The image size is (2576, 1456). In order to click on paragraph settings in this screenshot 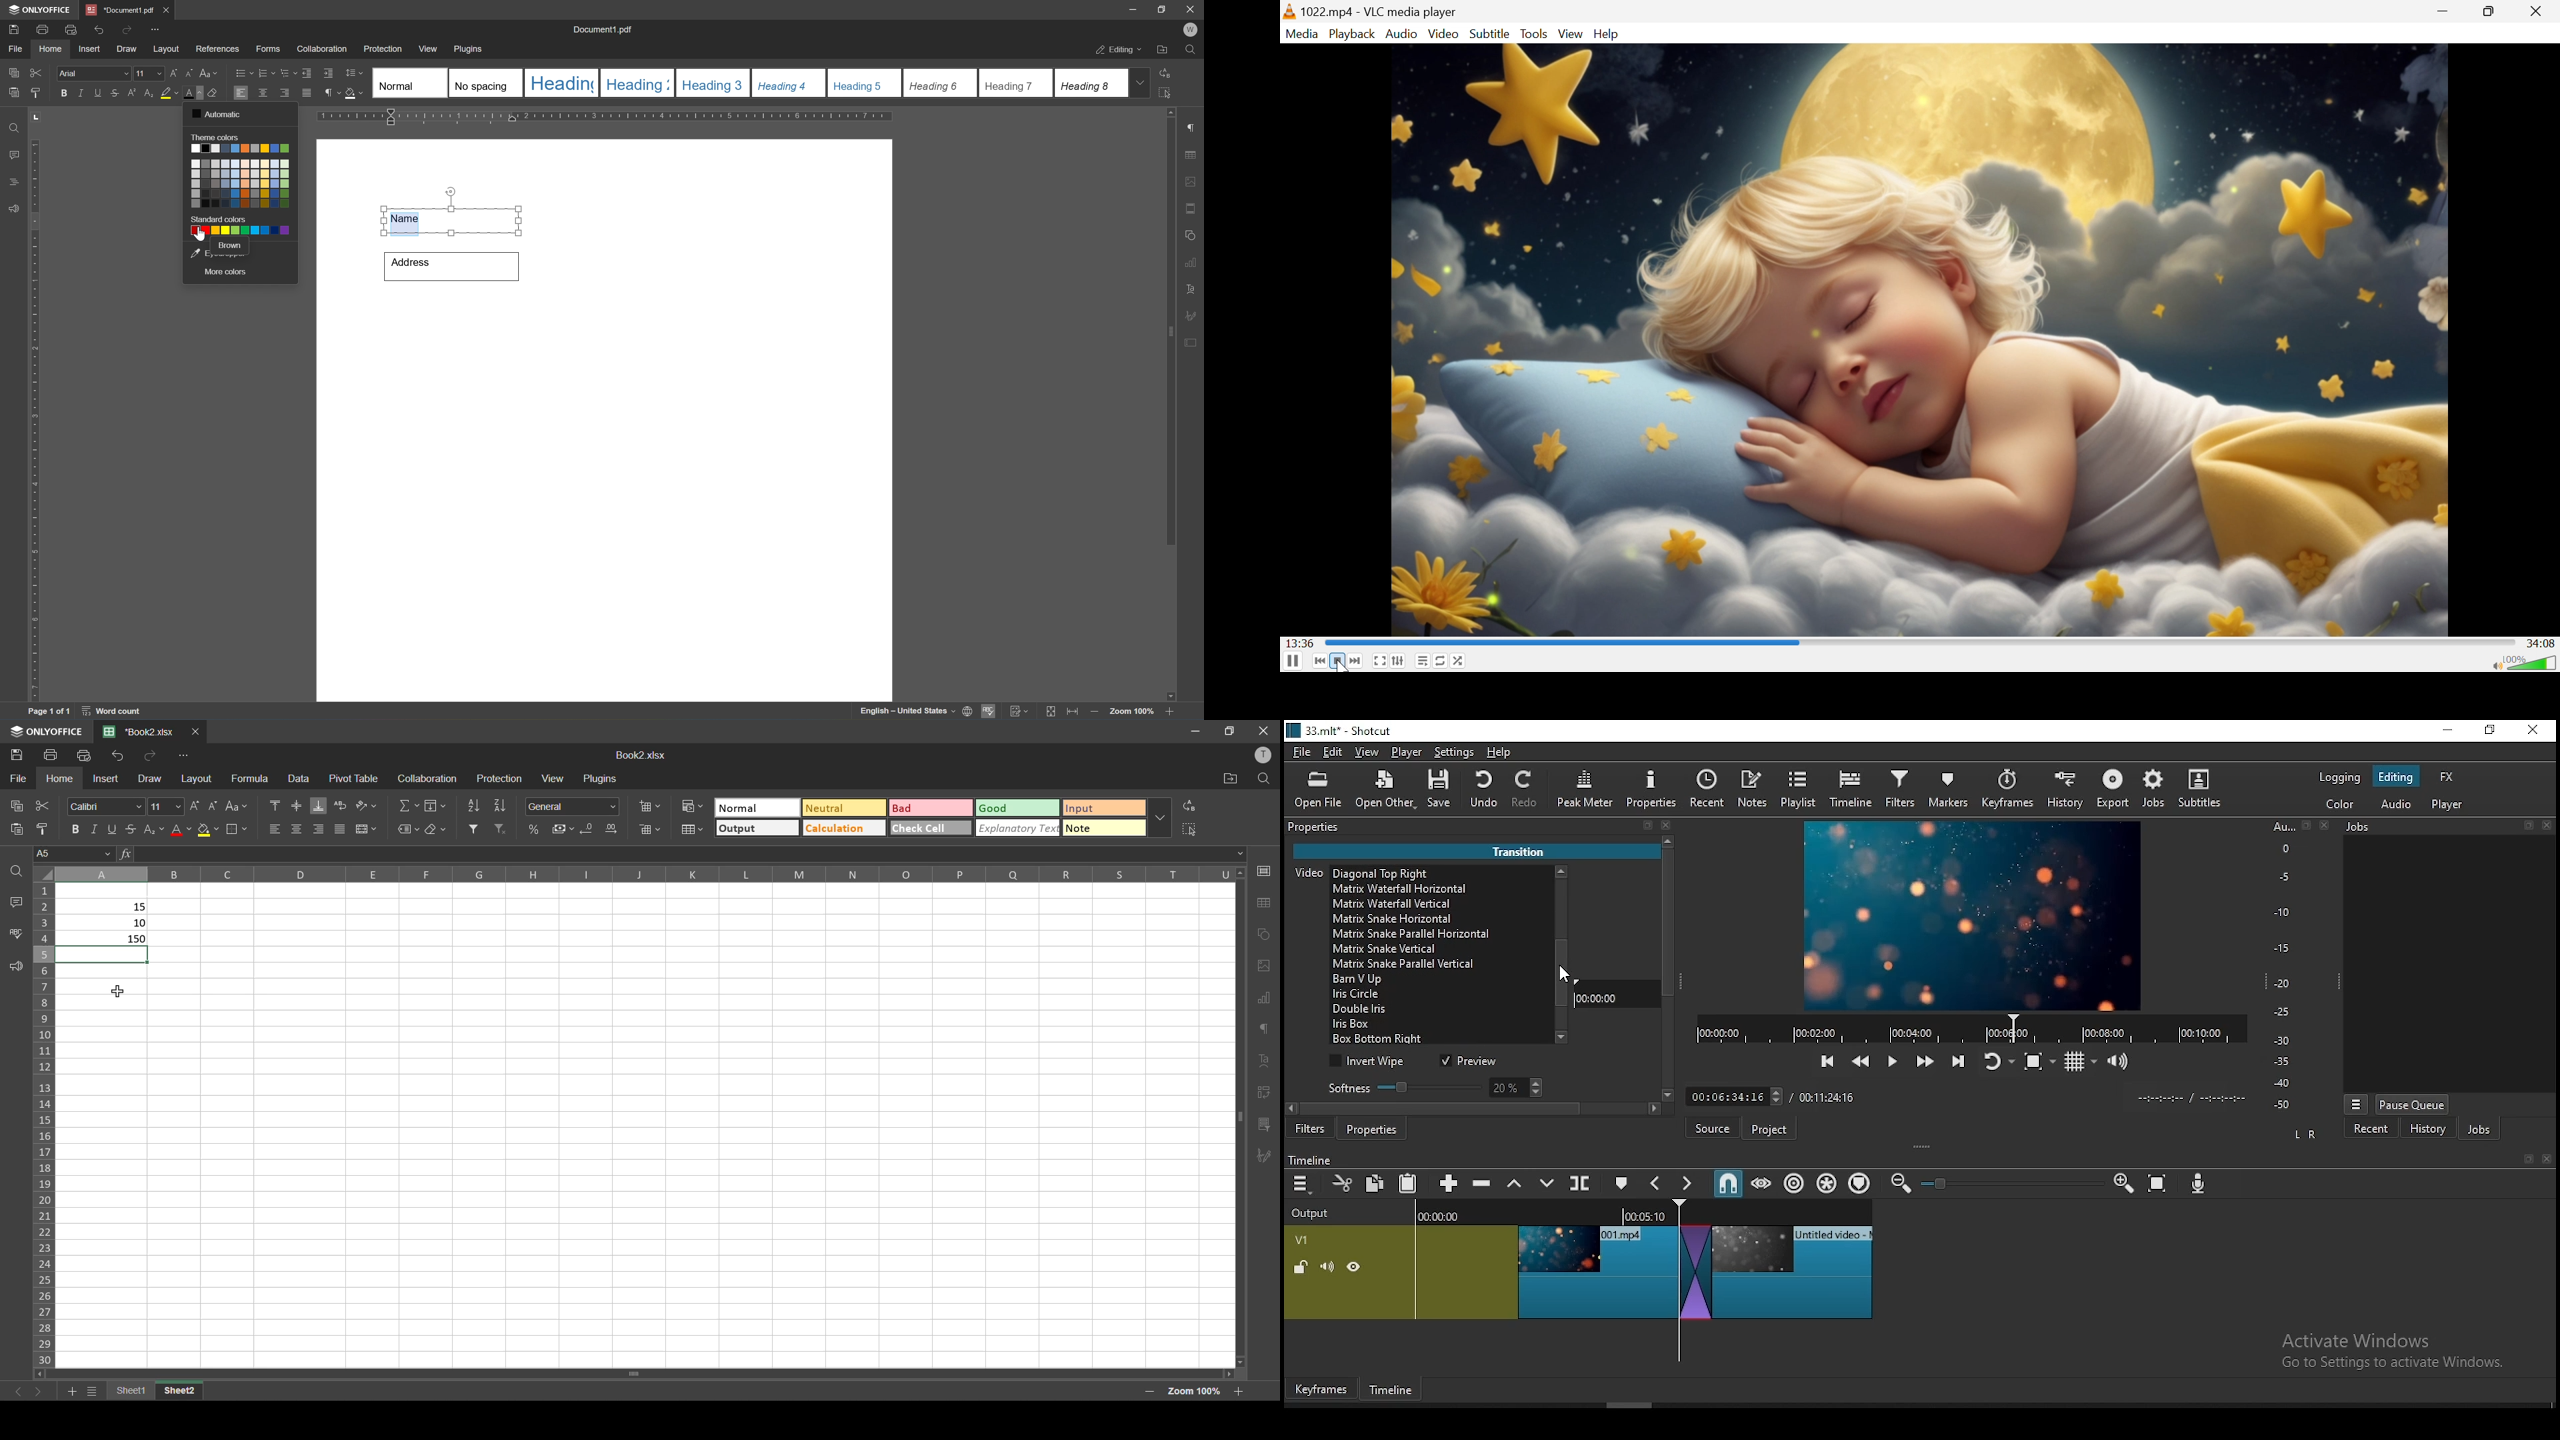, I will do `click(1193, 126)`.